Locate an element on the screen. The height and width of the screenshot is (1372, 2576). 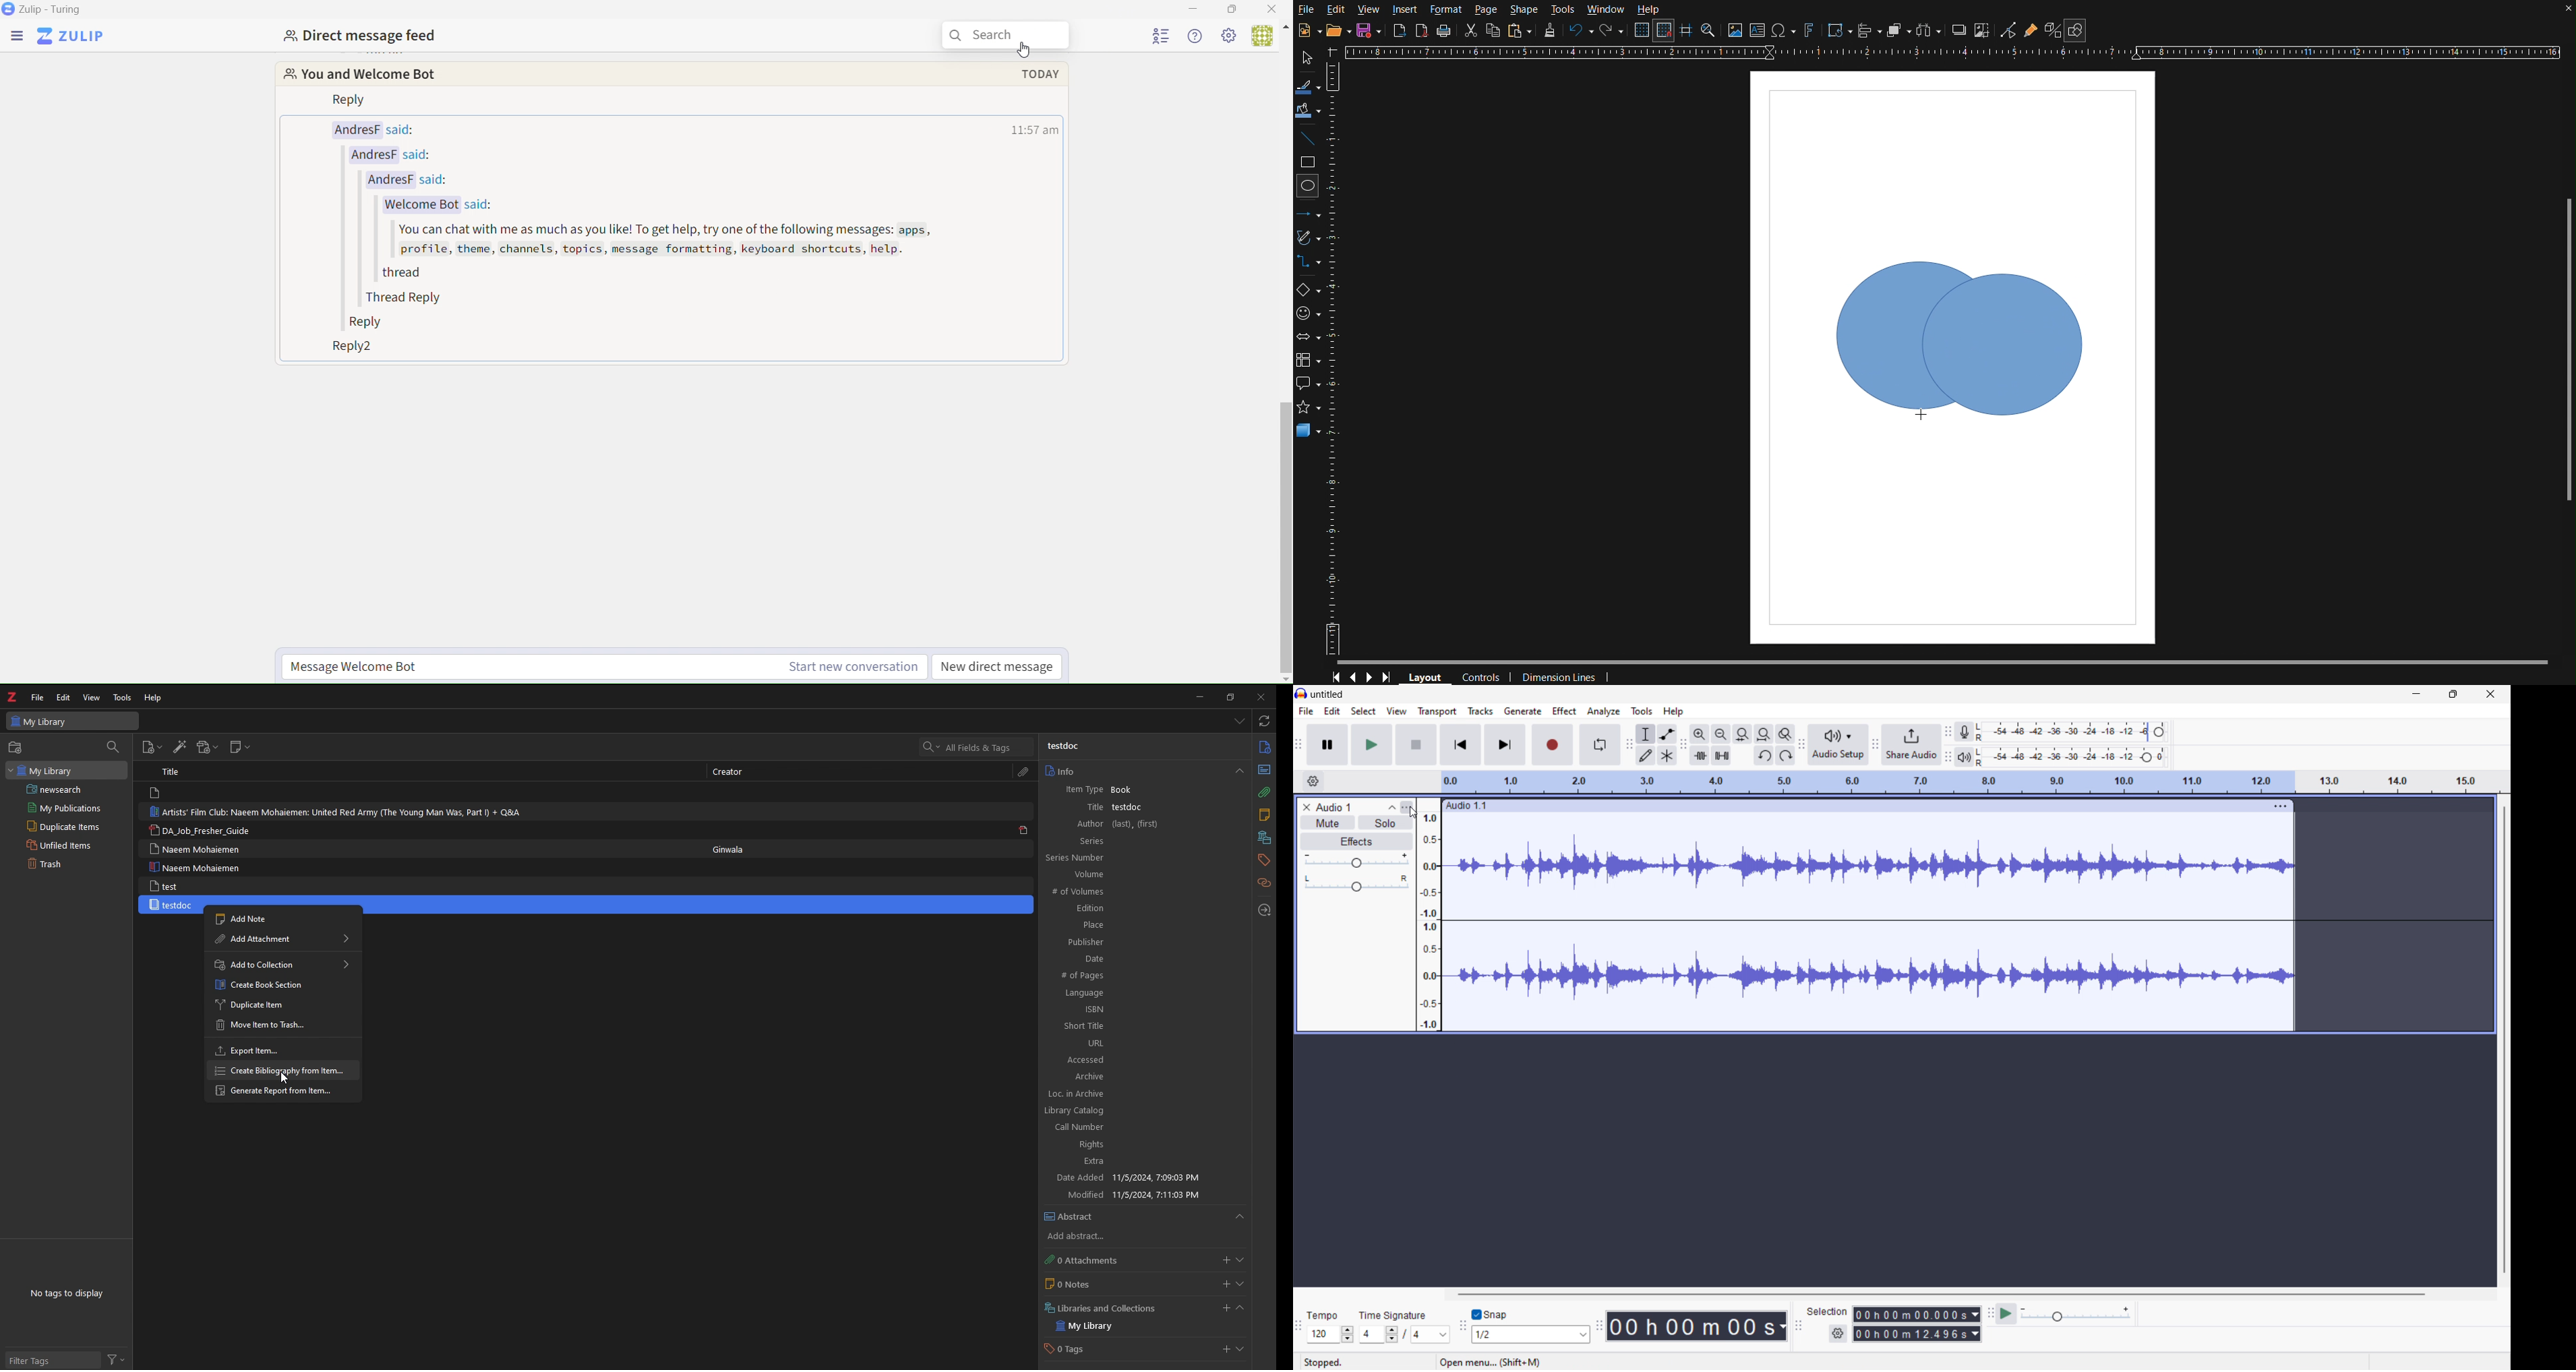
Users is located at coordinates (1269, 36).